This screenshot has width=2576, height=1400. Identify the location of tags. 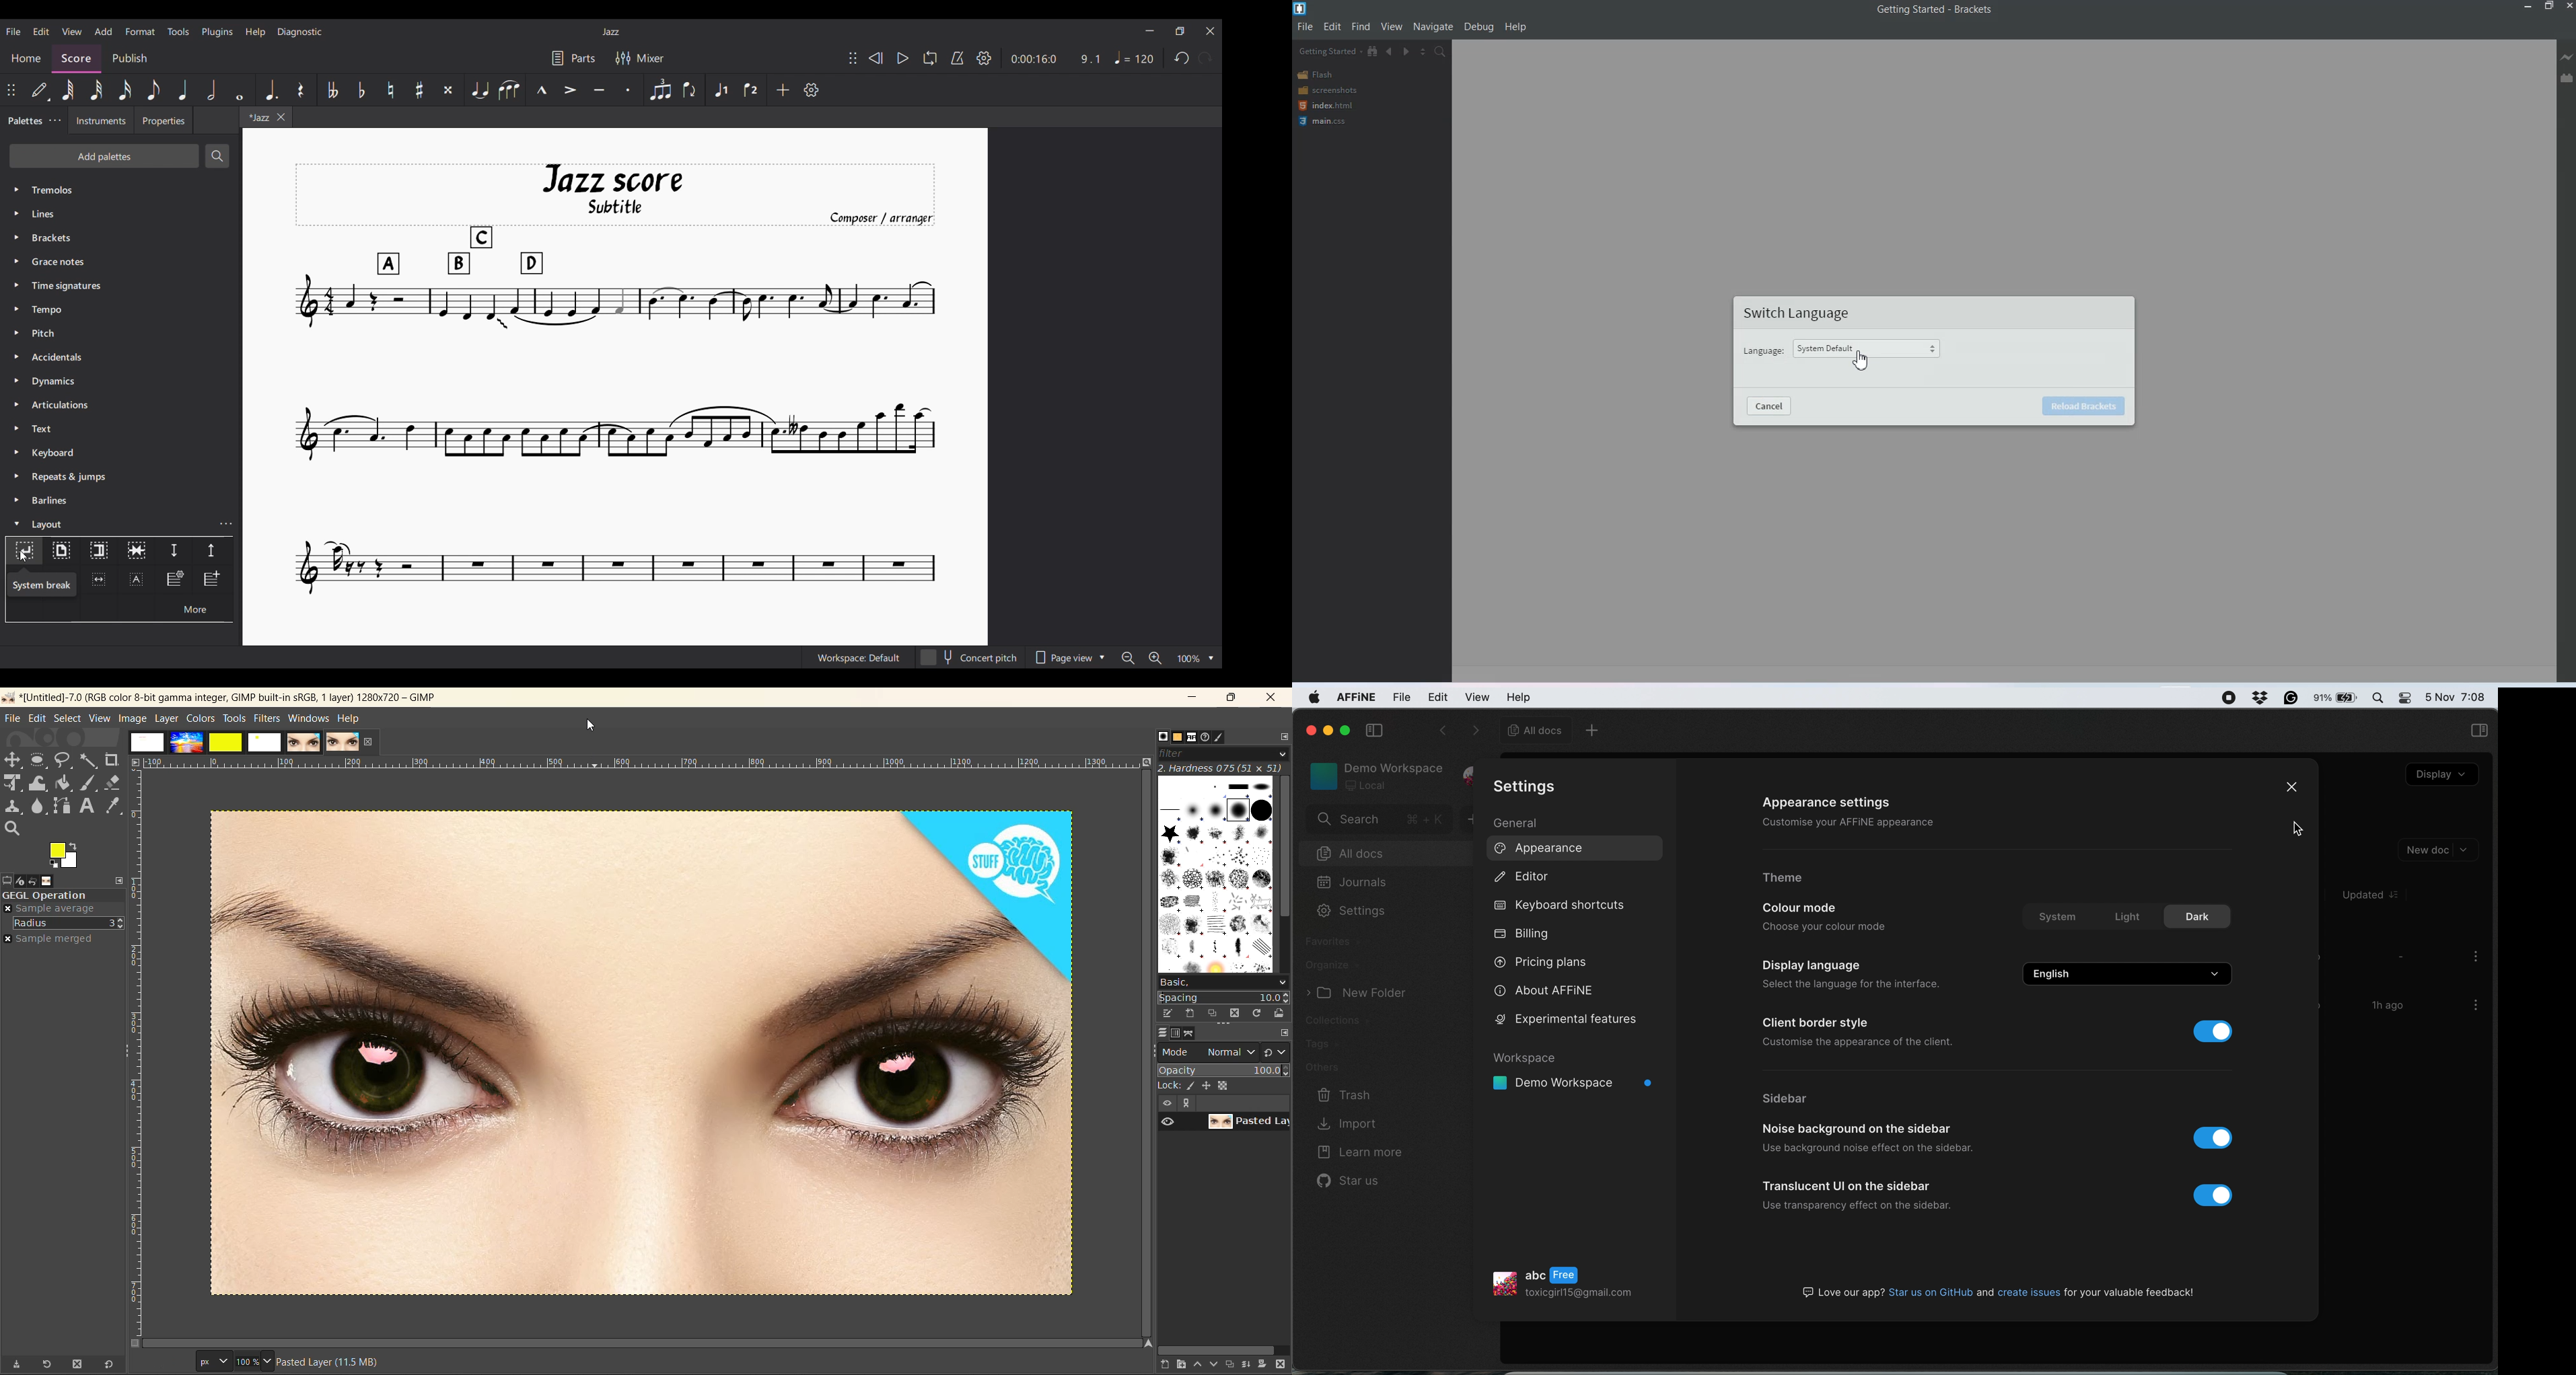
(1324, 1045).